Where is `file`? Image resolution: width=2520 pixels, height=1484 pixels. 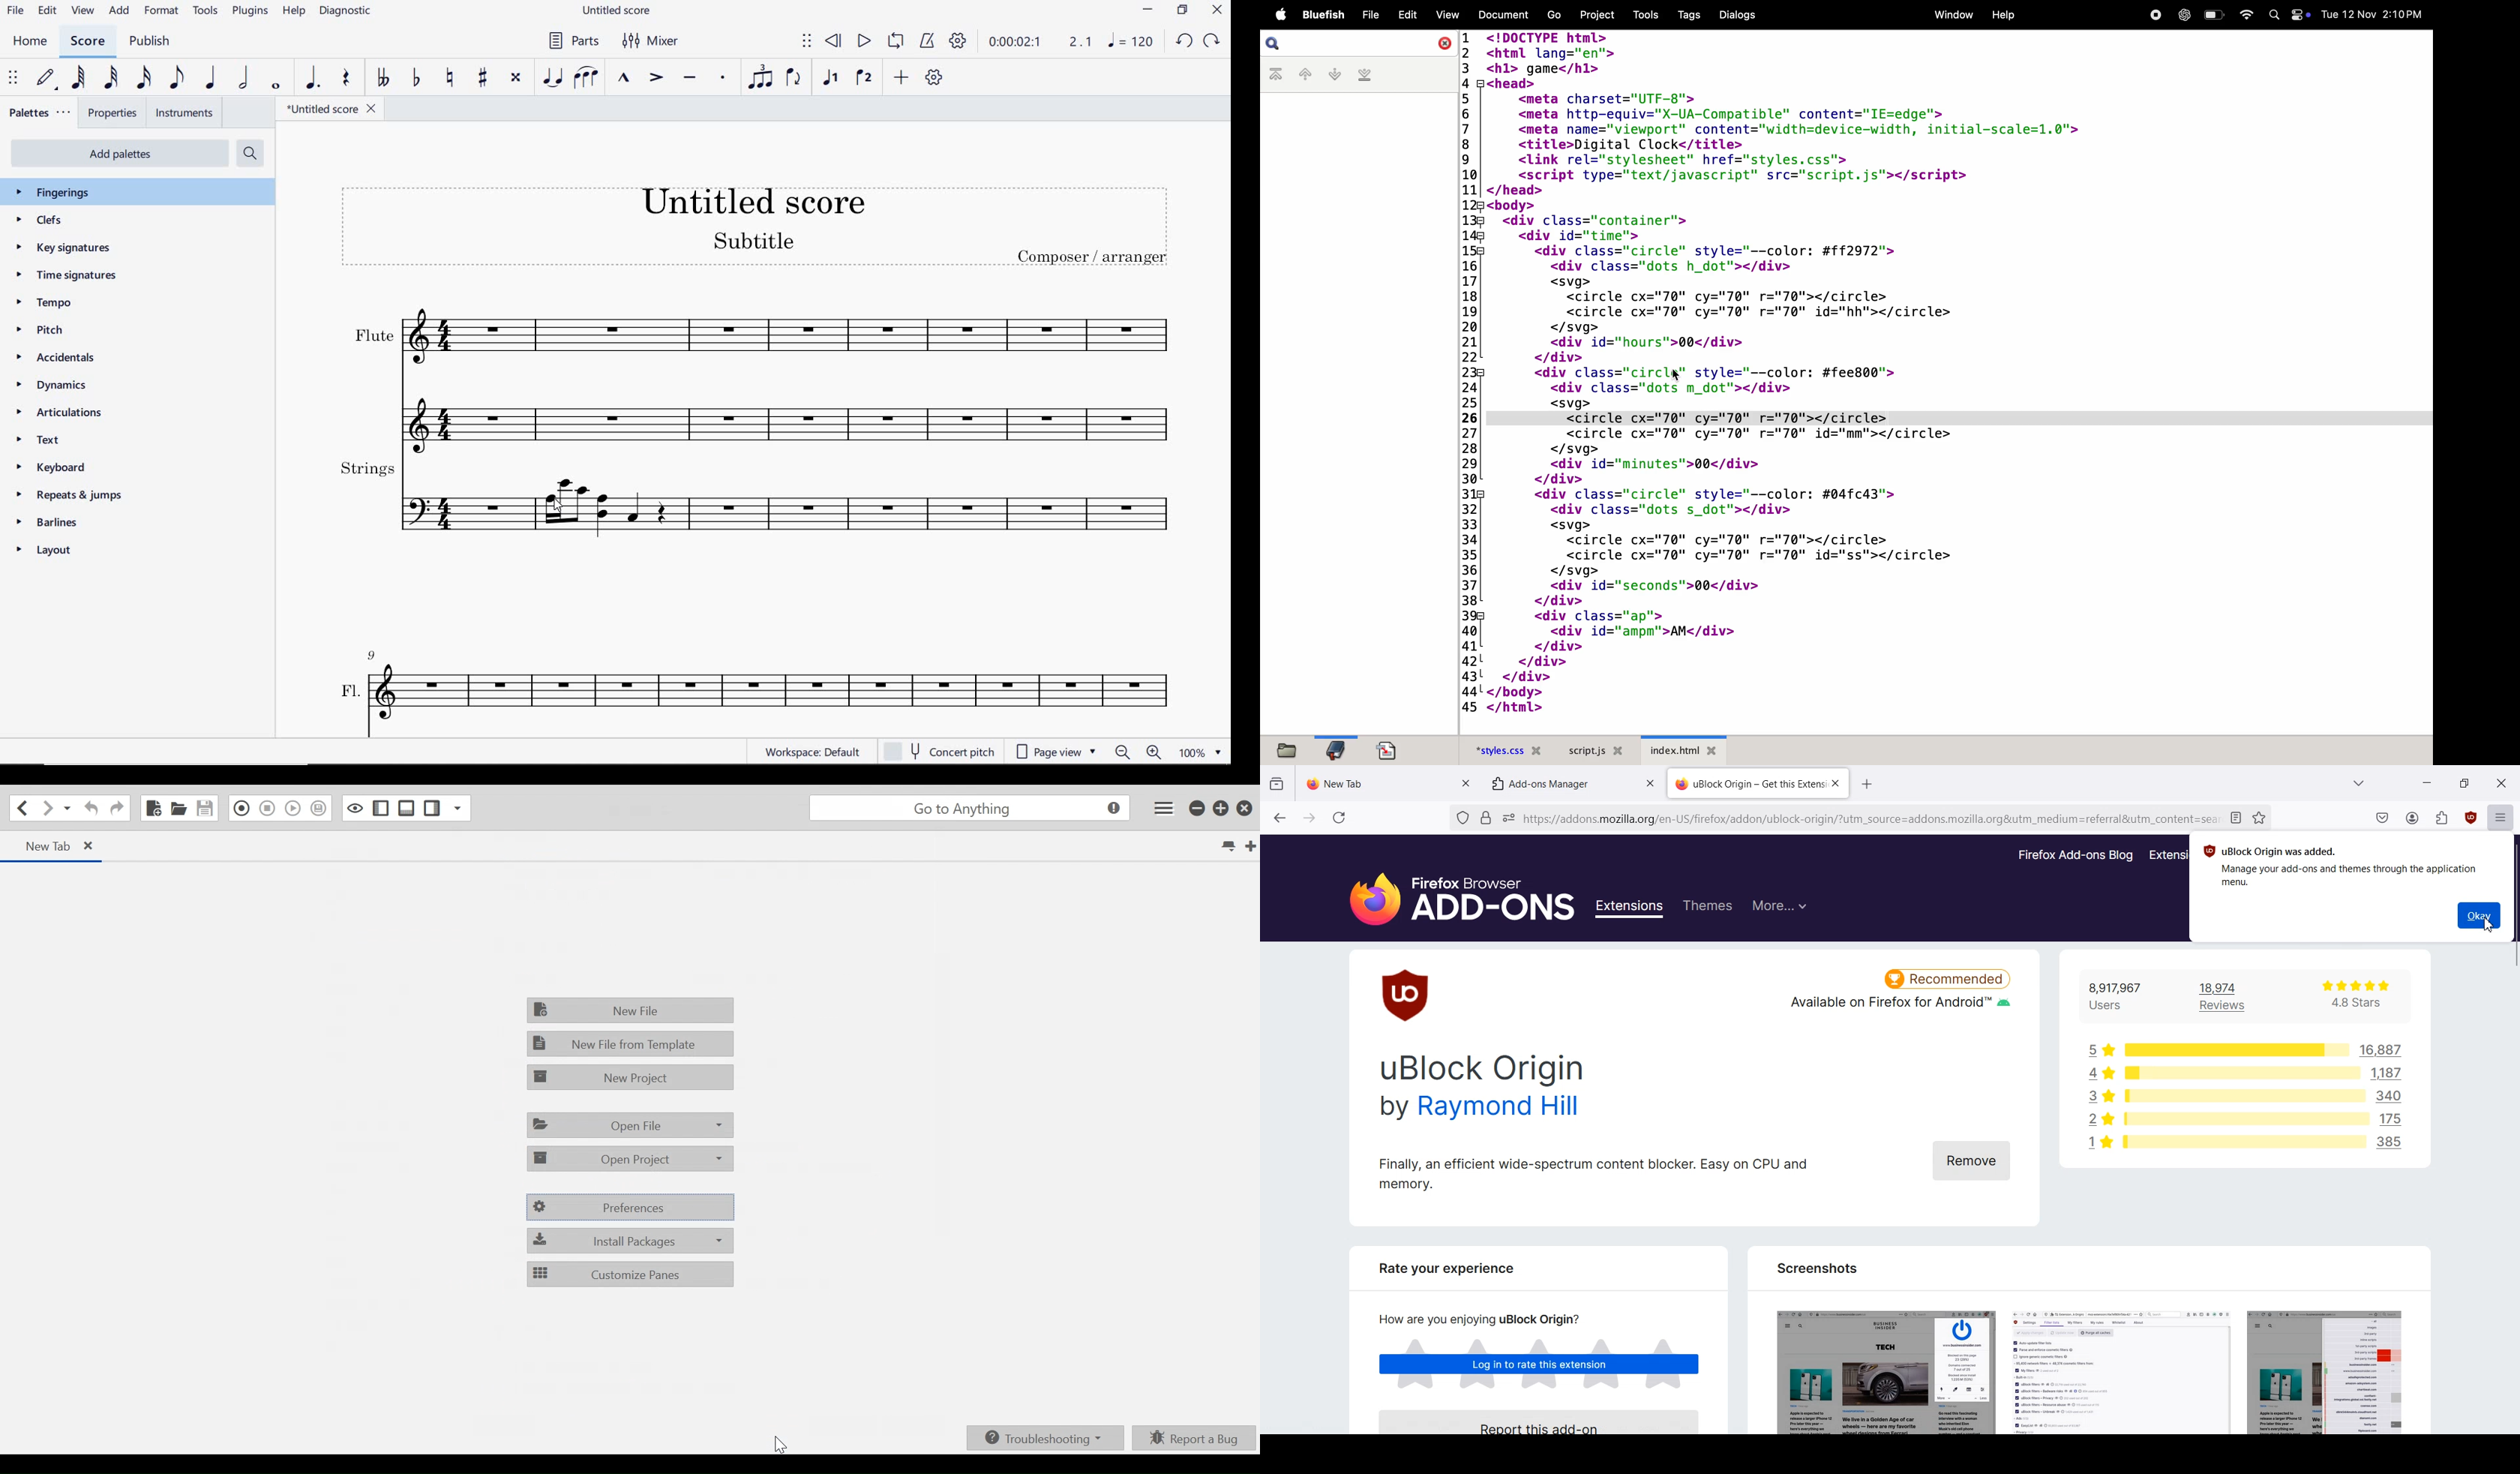 file is located at coordinates (1370, 14).